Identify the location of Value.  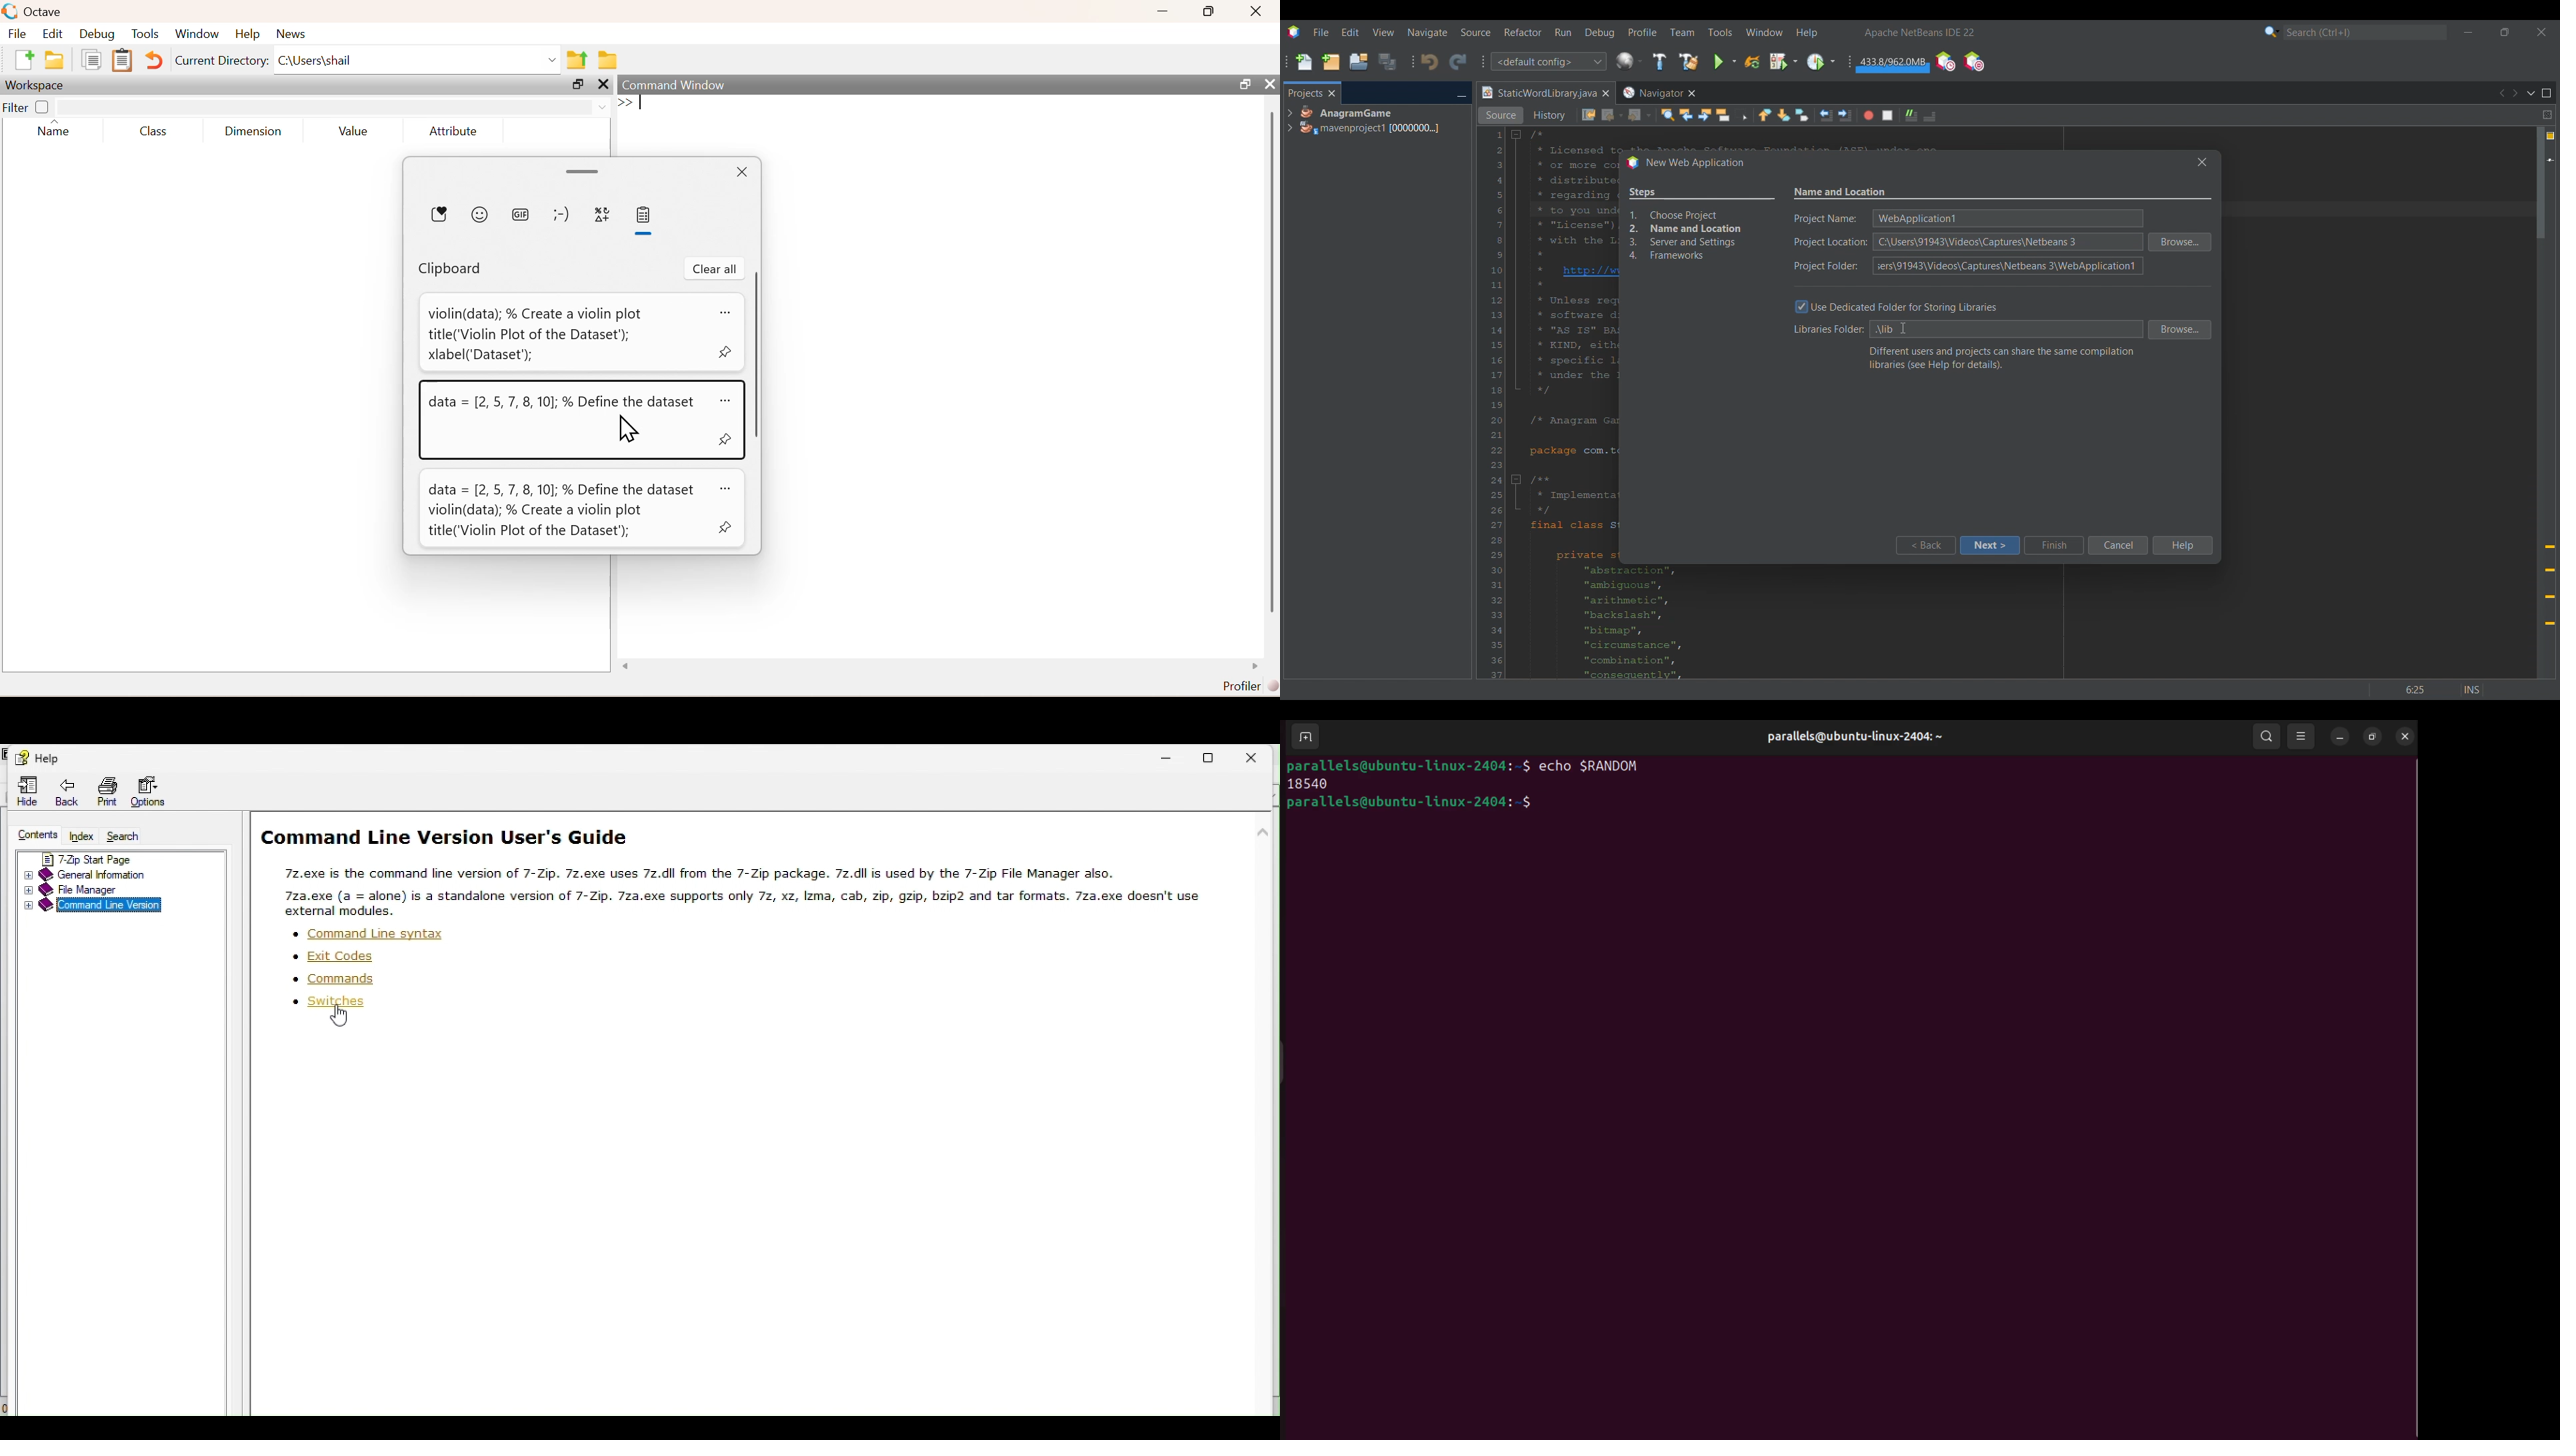
(354, 131).